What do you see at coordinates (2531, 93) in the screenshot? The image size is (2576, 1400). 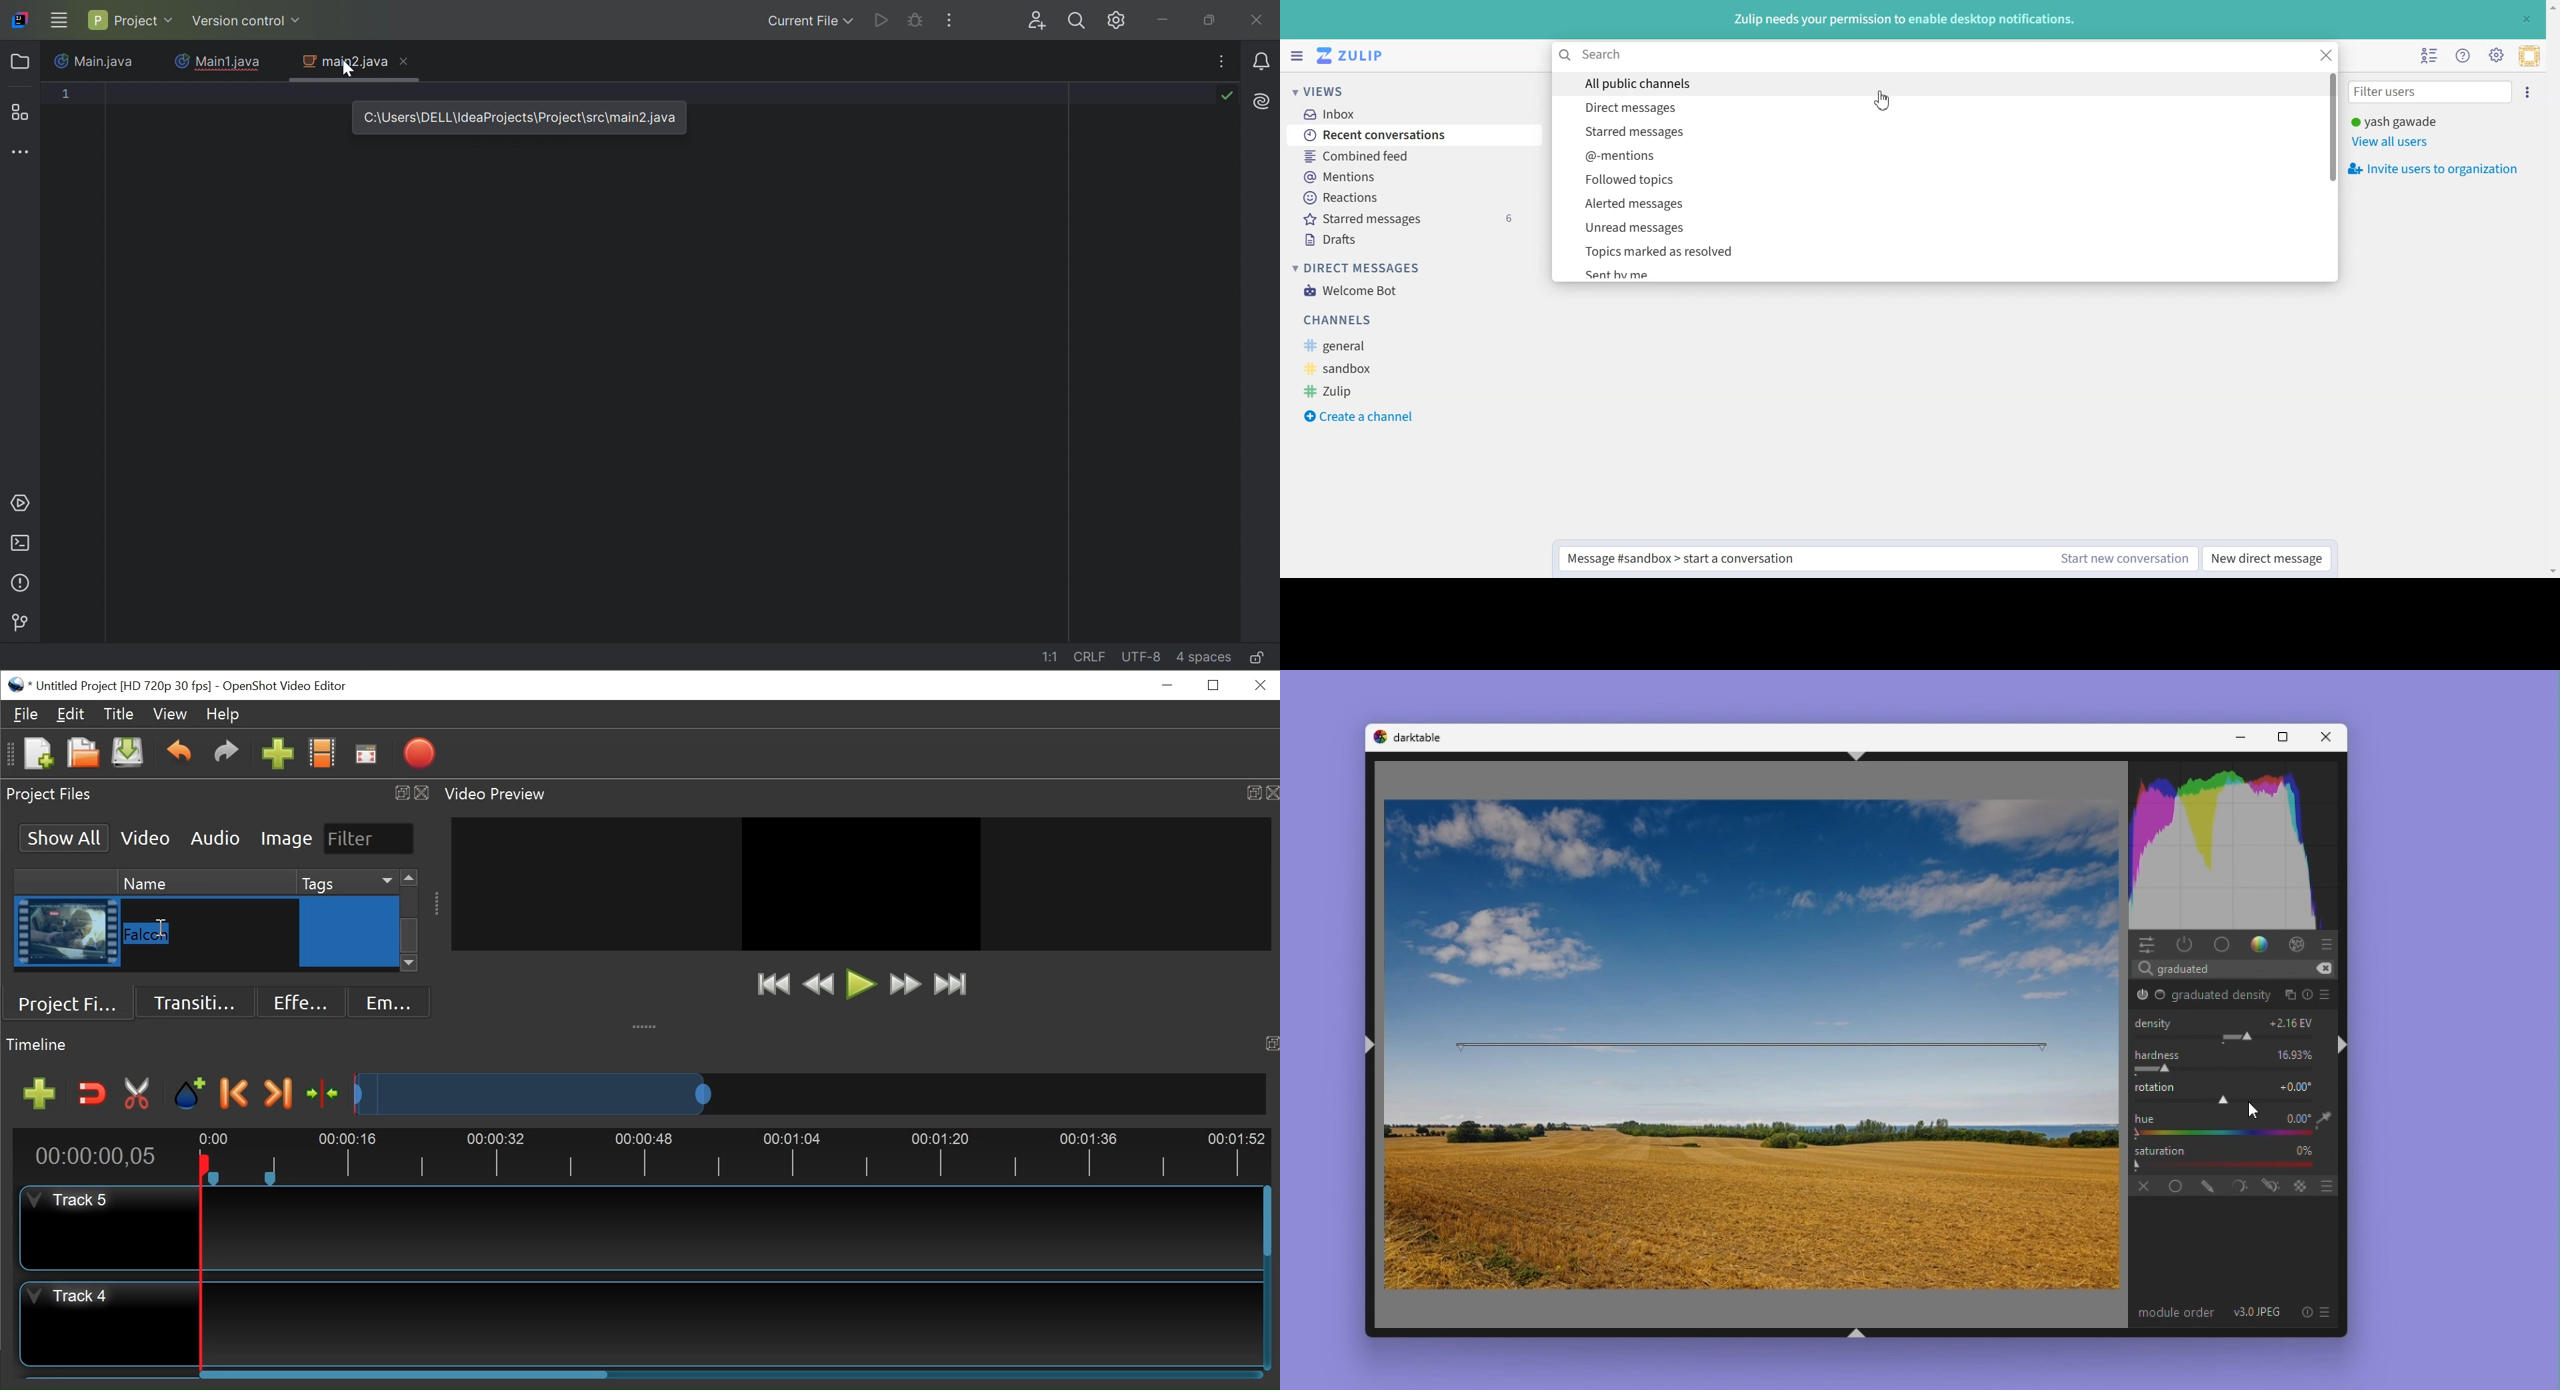 I see `Ellipsis` at bounding box center [2531, 93].